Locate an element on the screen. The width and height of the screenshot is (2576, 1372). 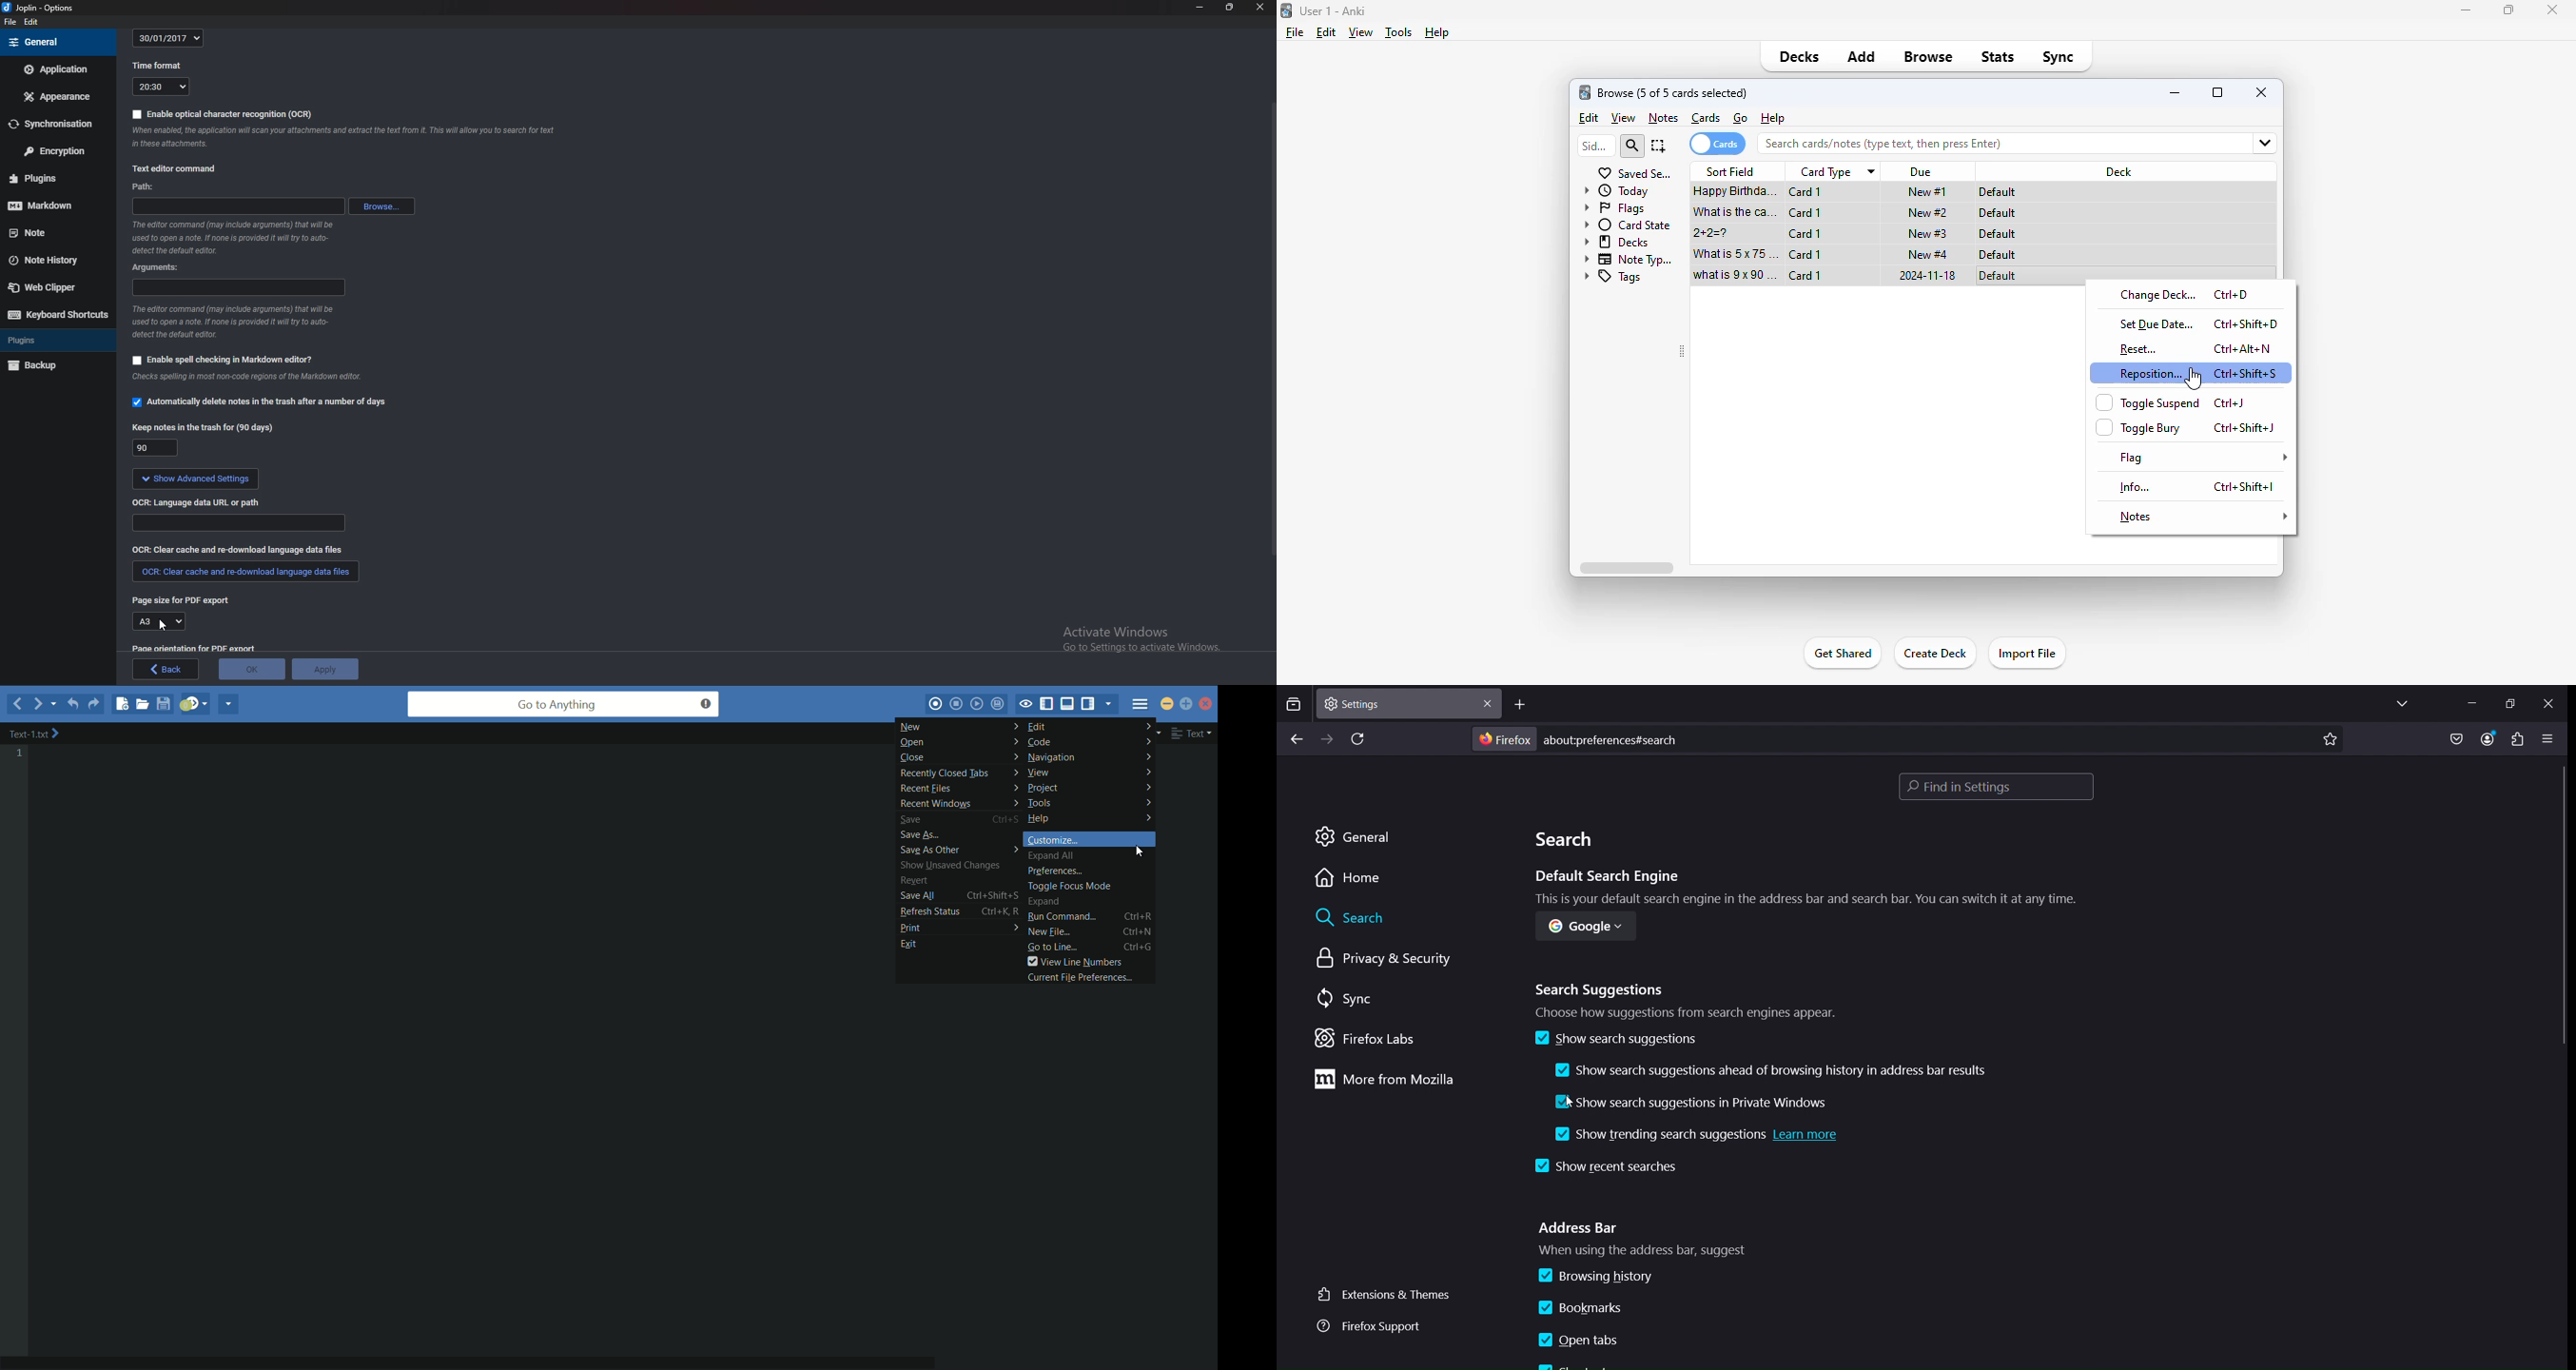
O C R clear cash and redownload language data files is located at coordinates (251, 549).